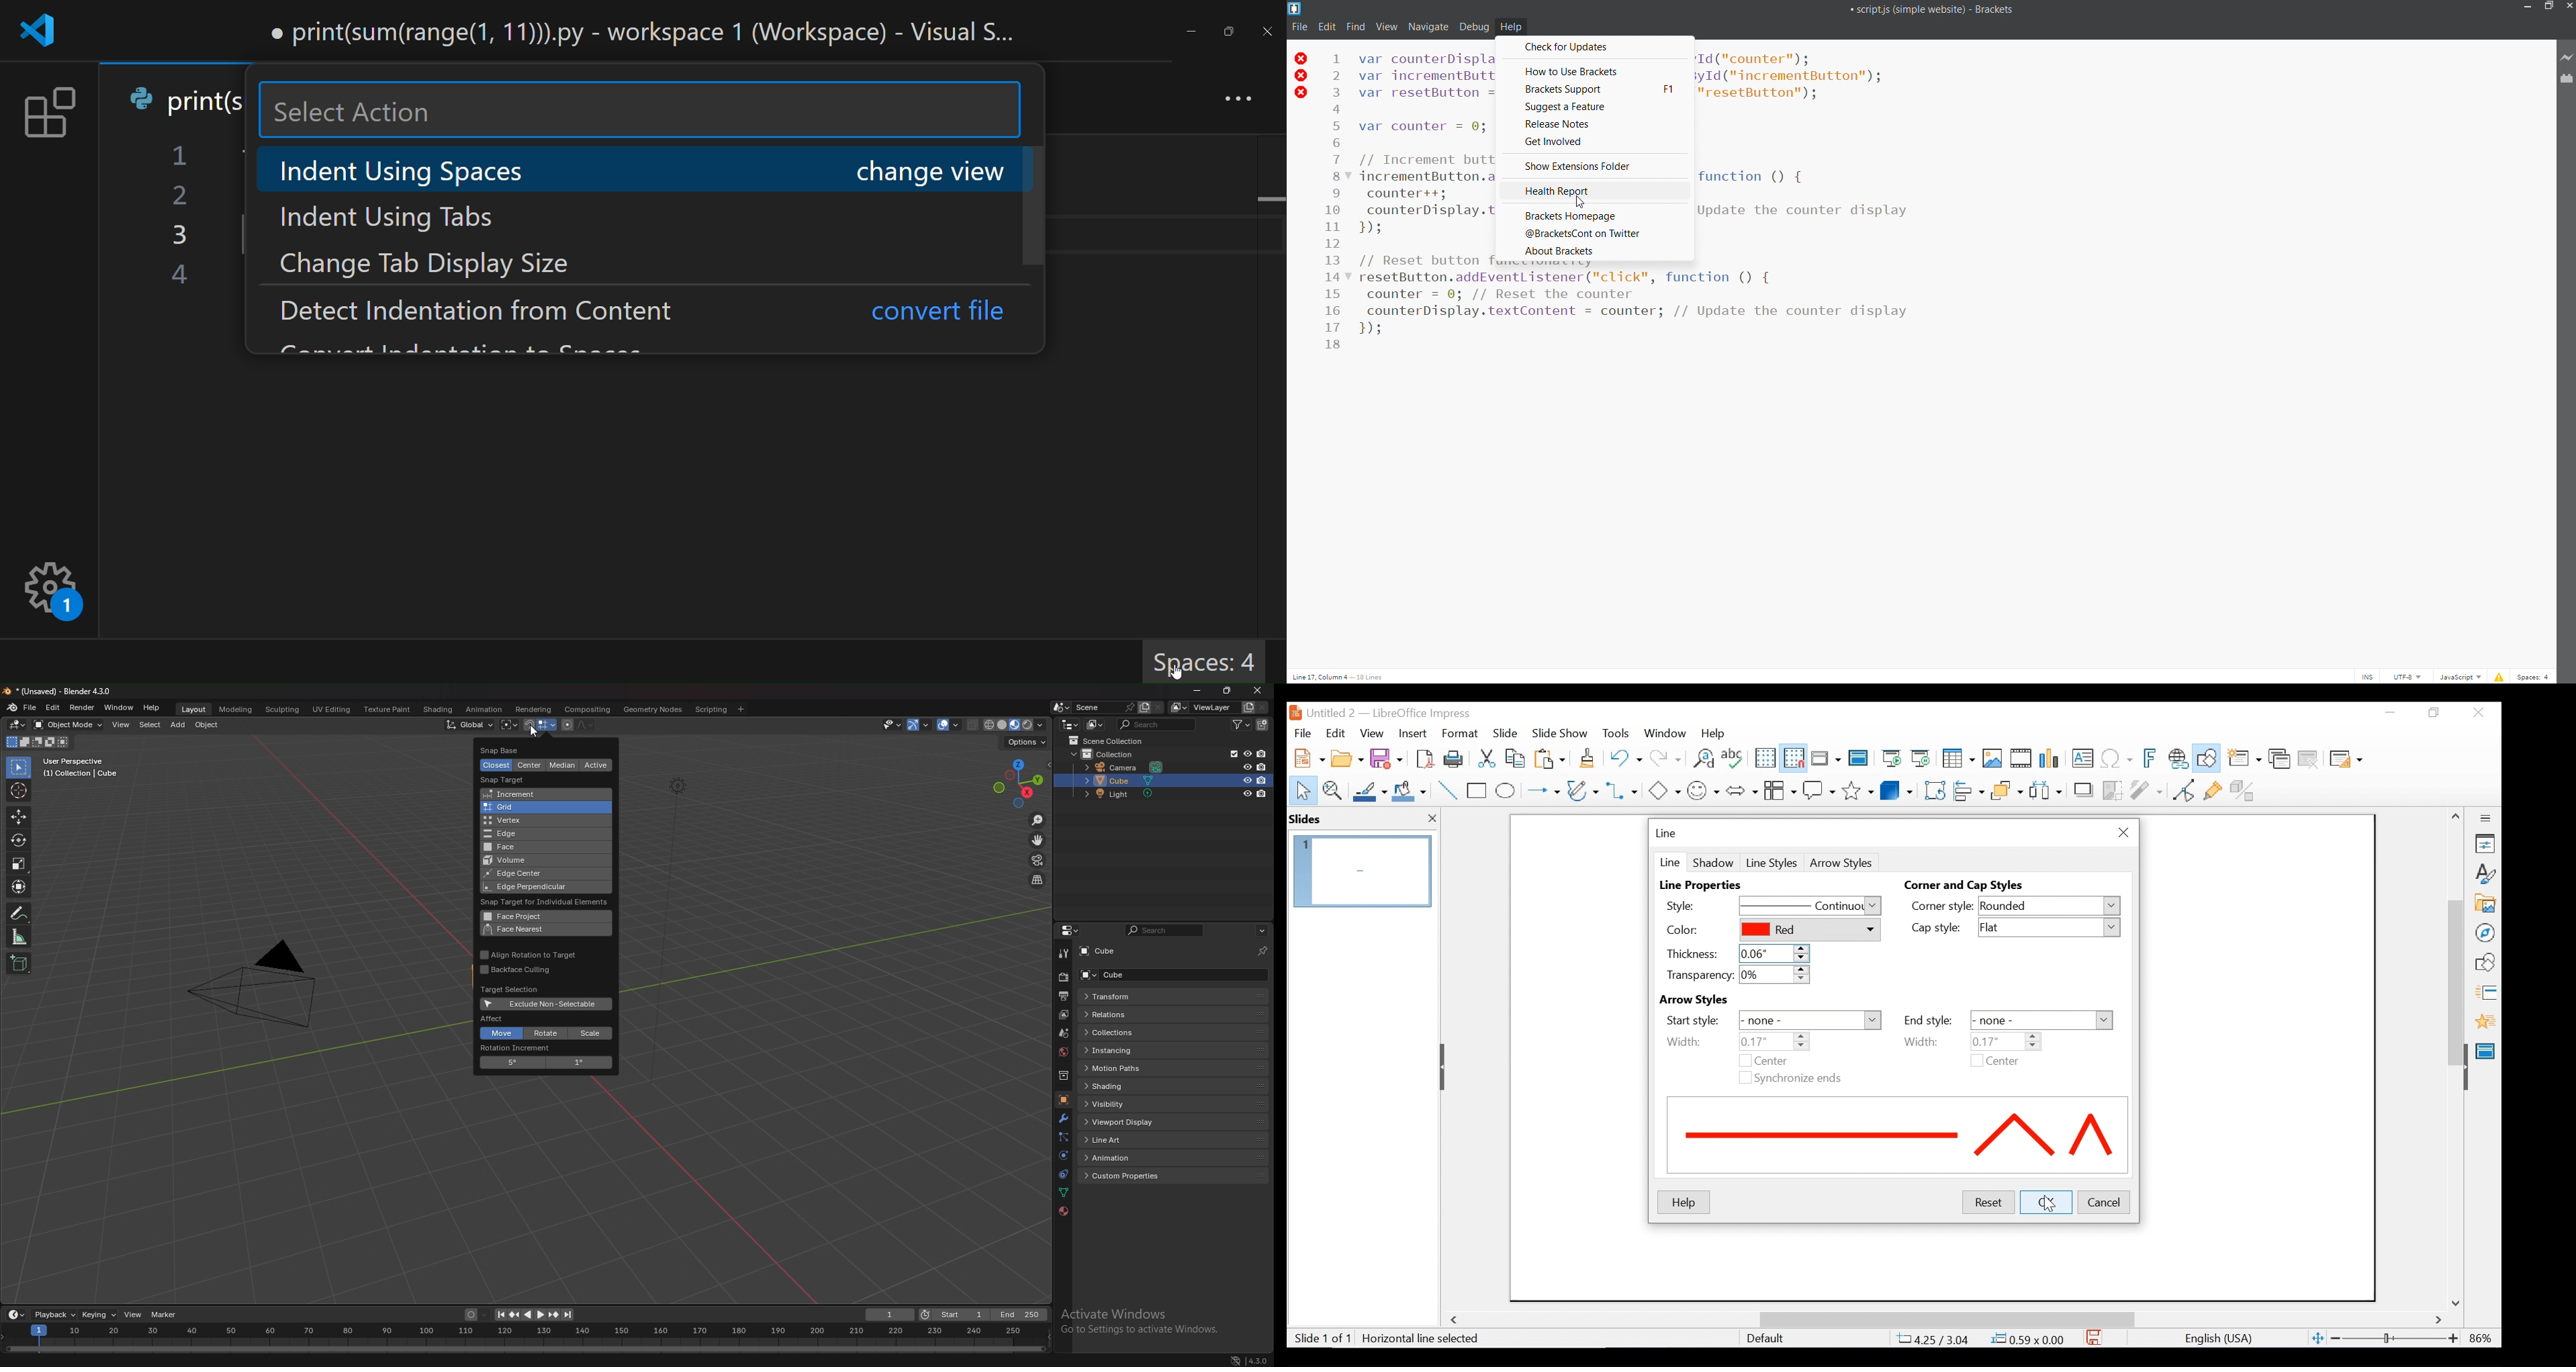  Describe the element at coordinates (1233, 30) in the screenshot. I see `maximize` at that location.